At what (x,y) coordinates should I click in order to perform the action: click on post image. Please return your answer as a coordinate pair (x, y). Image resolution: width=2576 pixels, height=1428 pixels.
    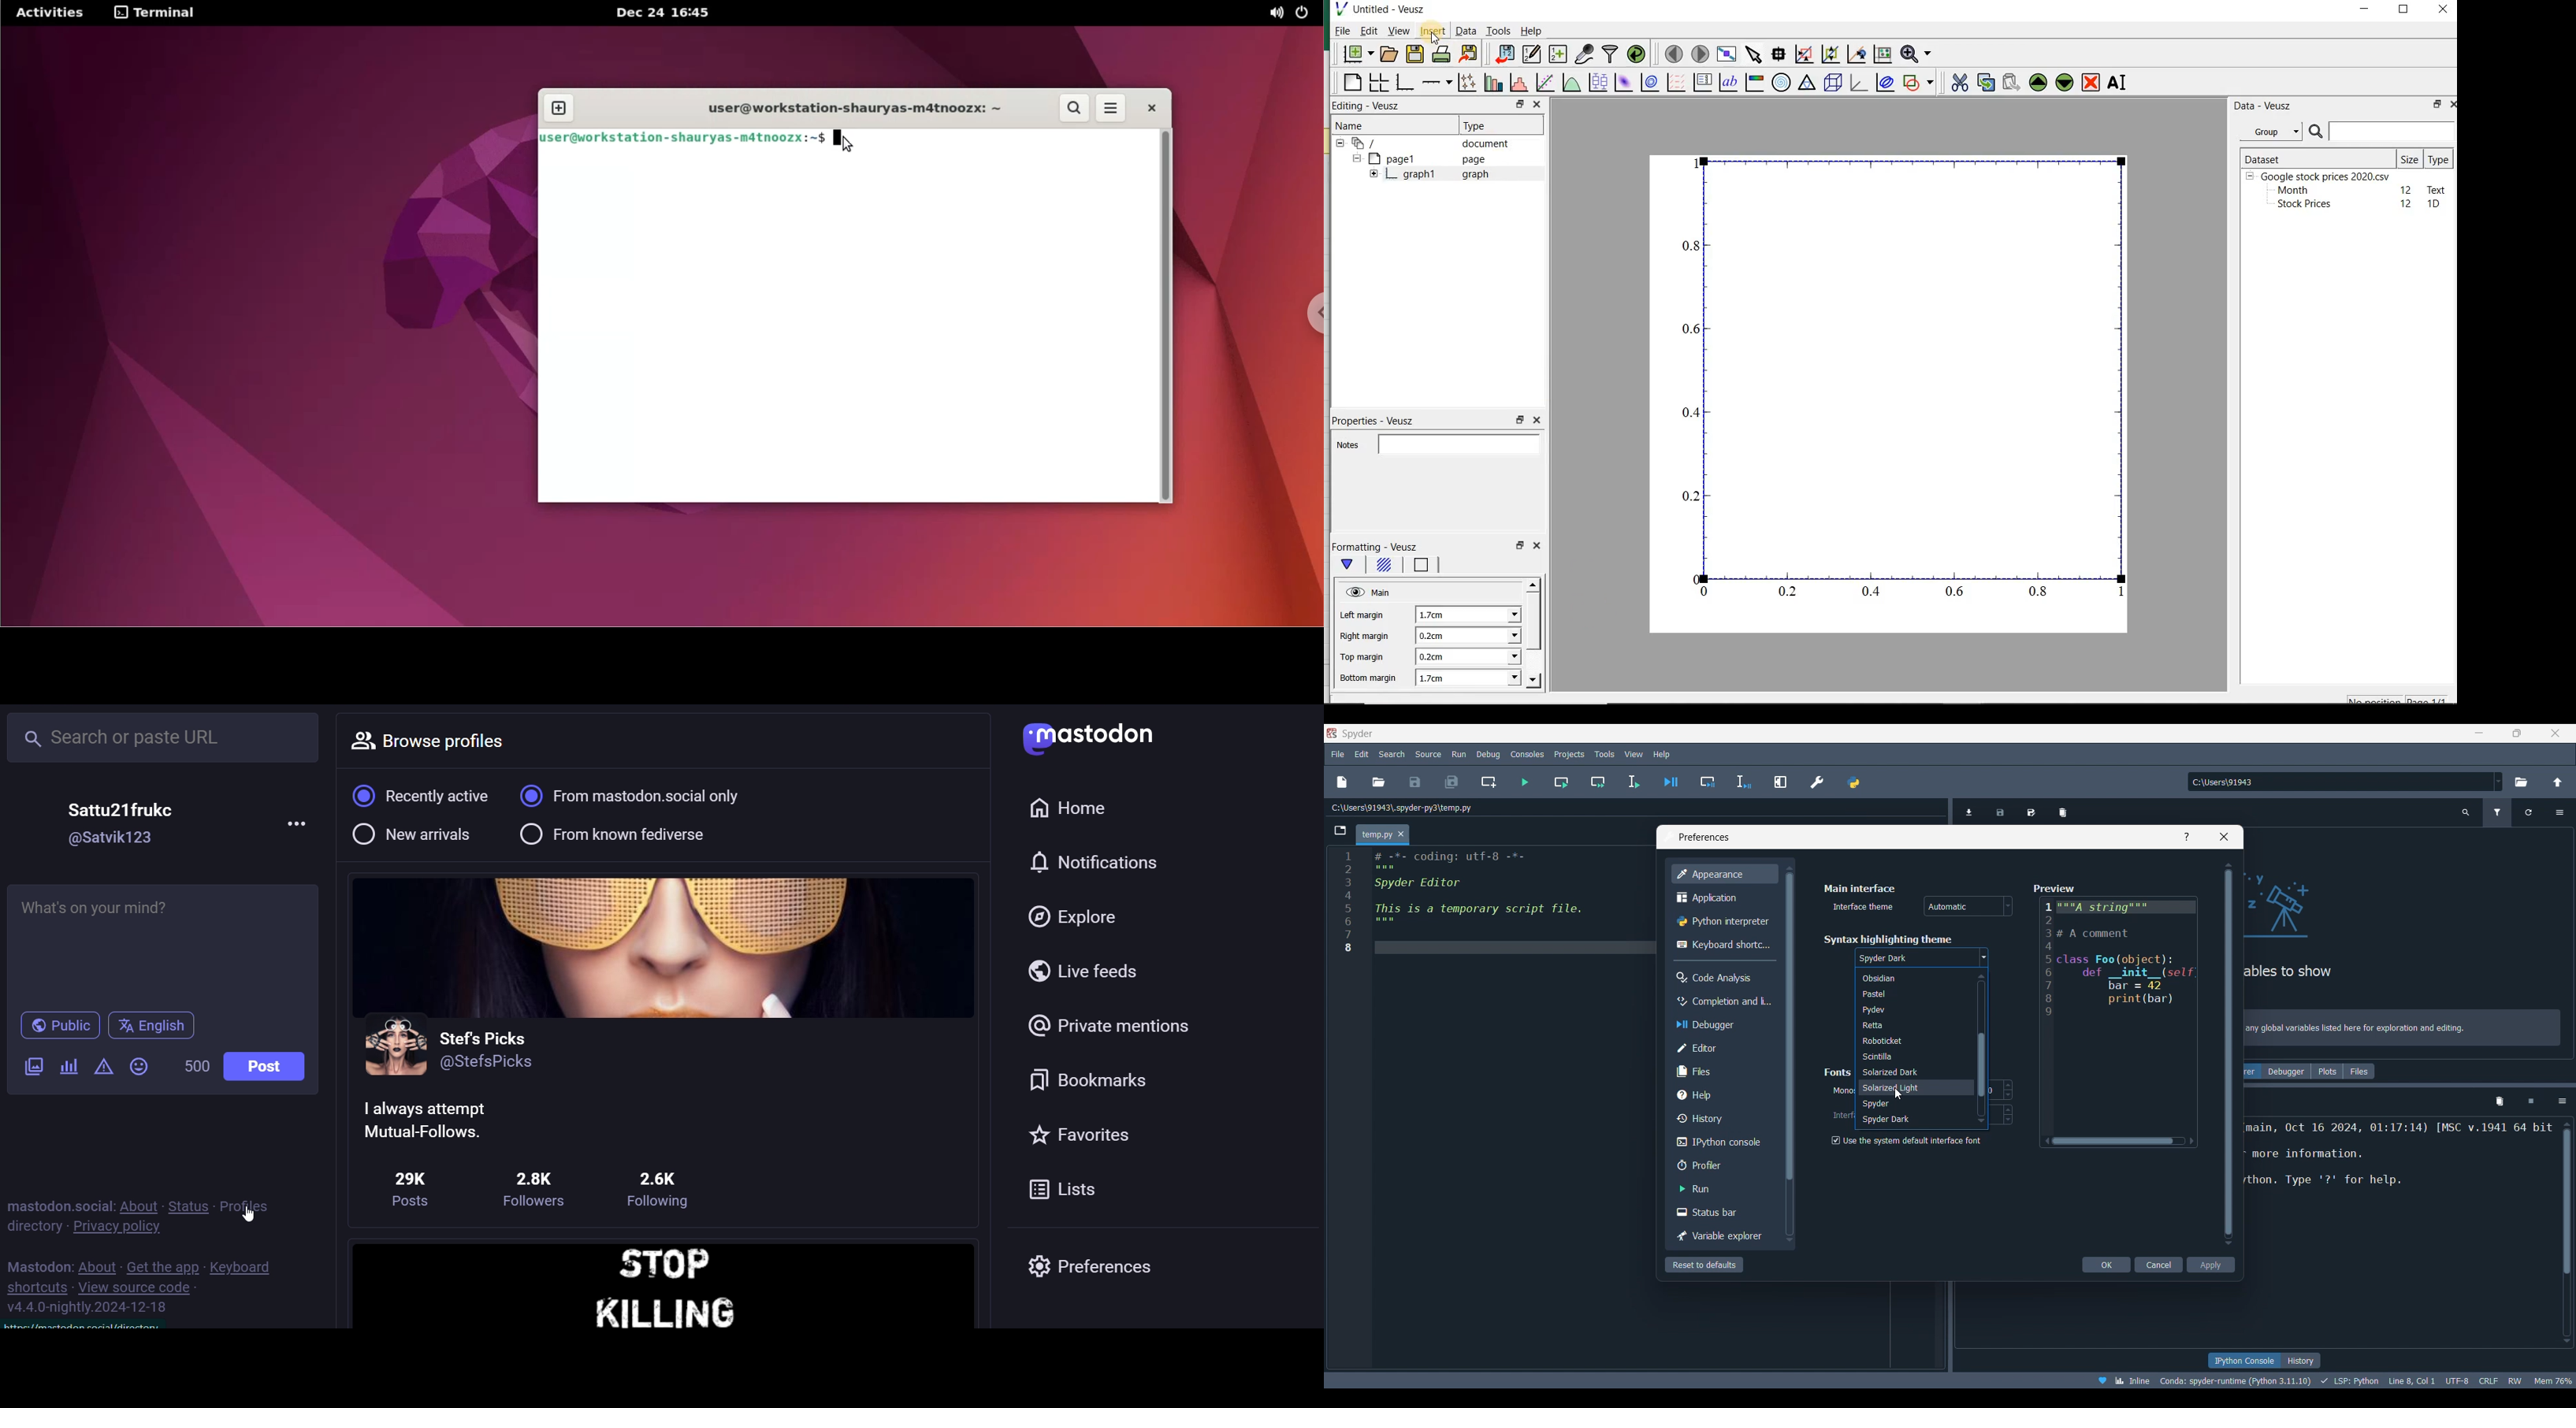
    Looking at the image, I should click on (663, 1282).